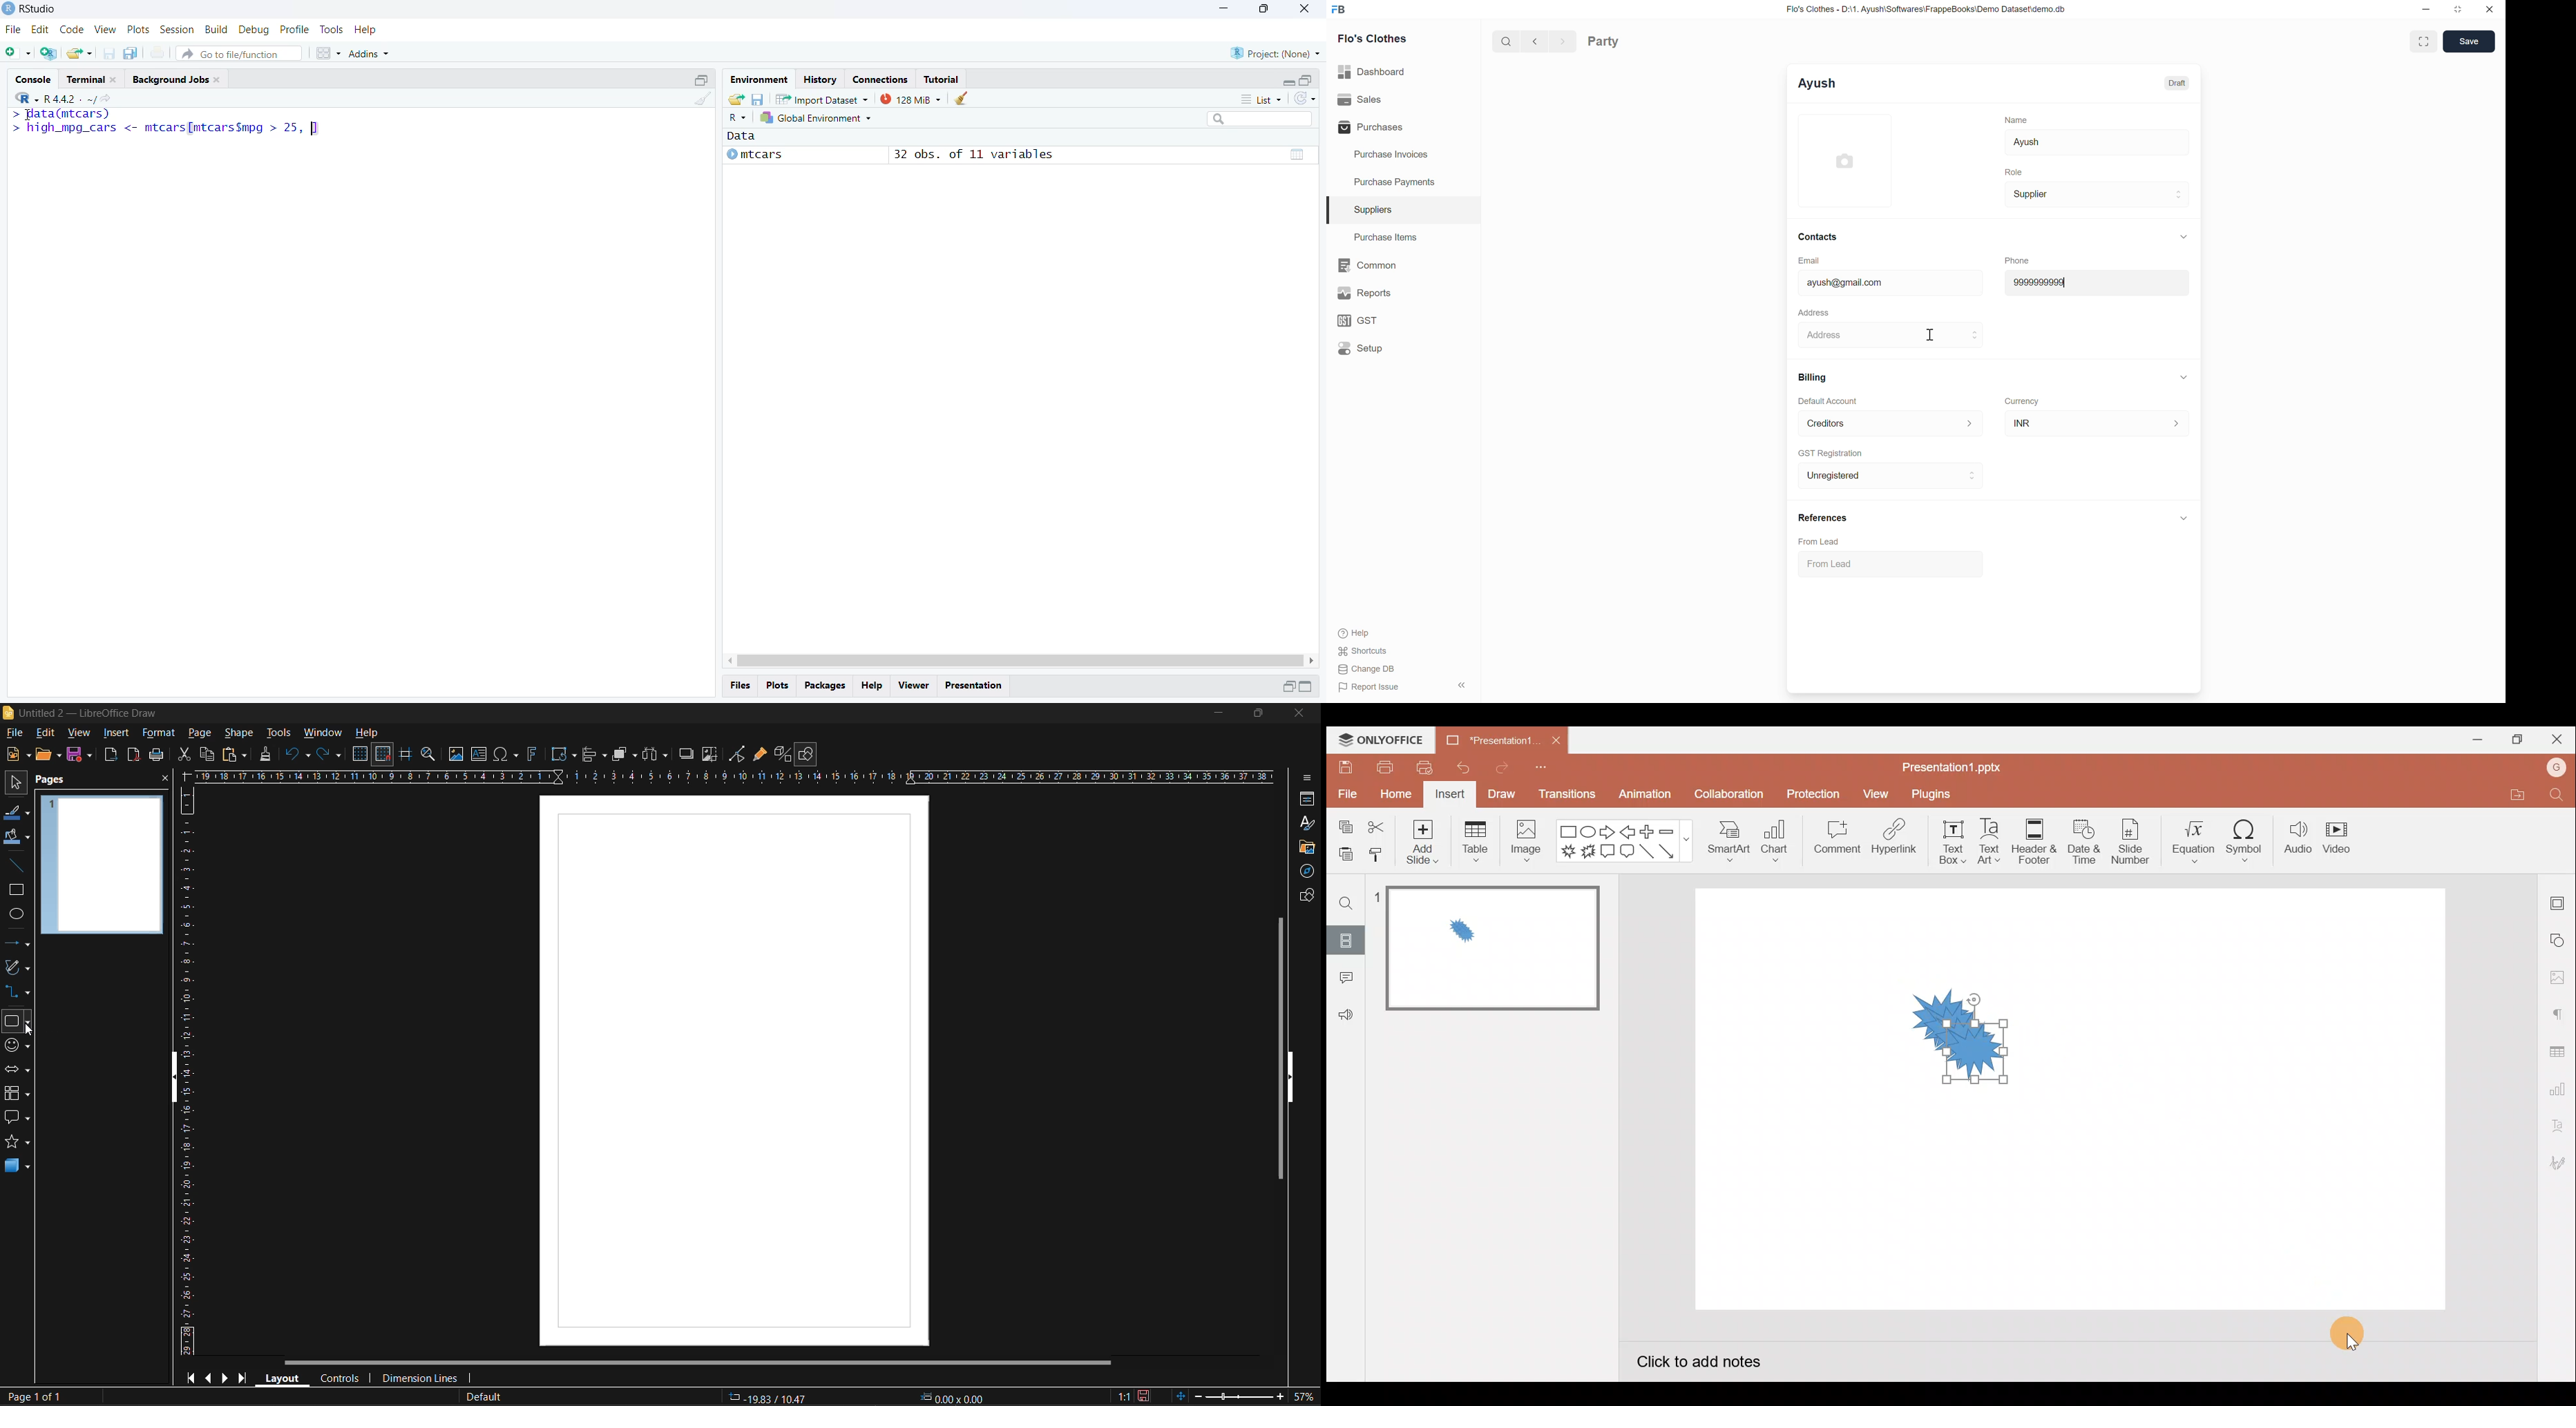  What do you see at coordinates (1345, 941) in the screenshot?
I see `Slides` at bounding box center [1345, 941].